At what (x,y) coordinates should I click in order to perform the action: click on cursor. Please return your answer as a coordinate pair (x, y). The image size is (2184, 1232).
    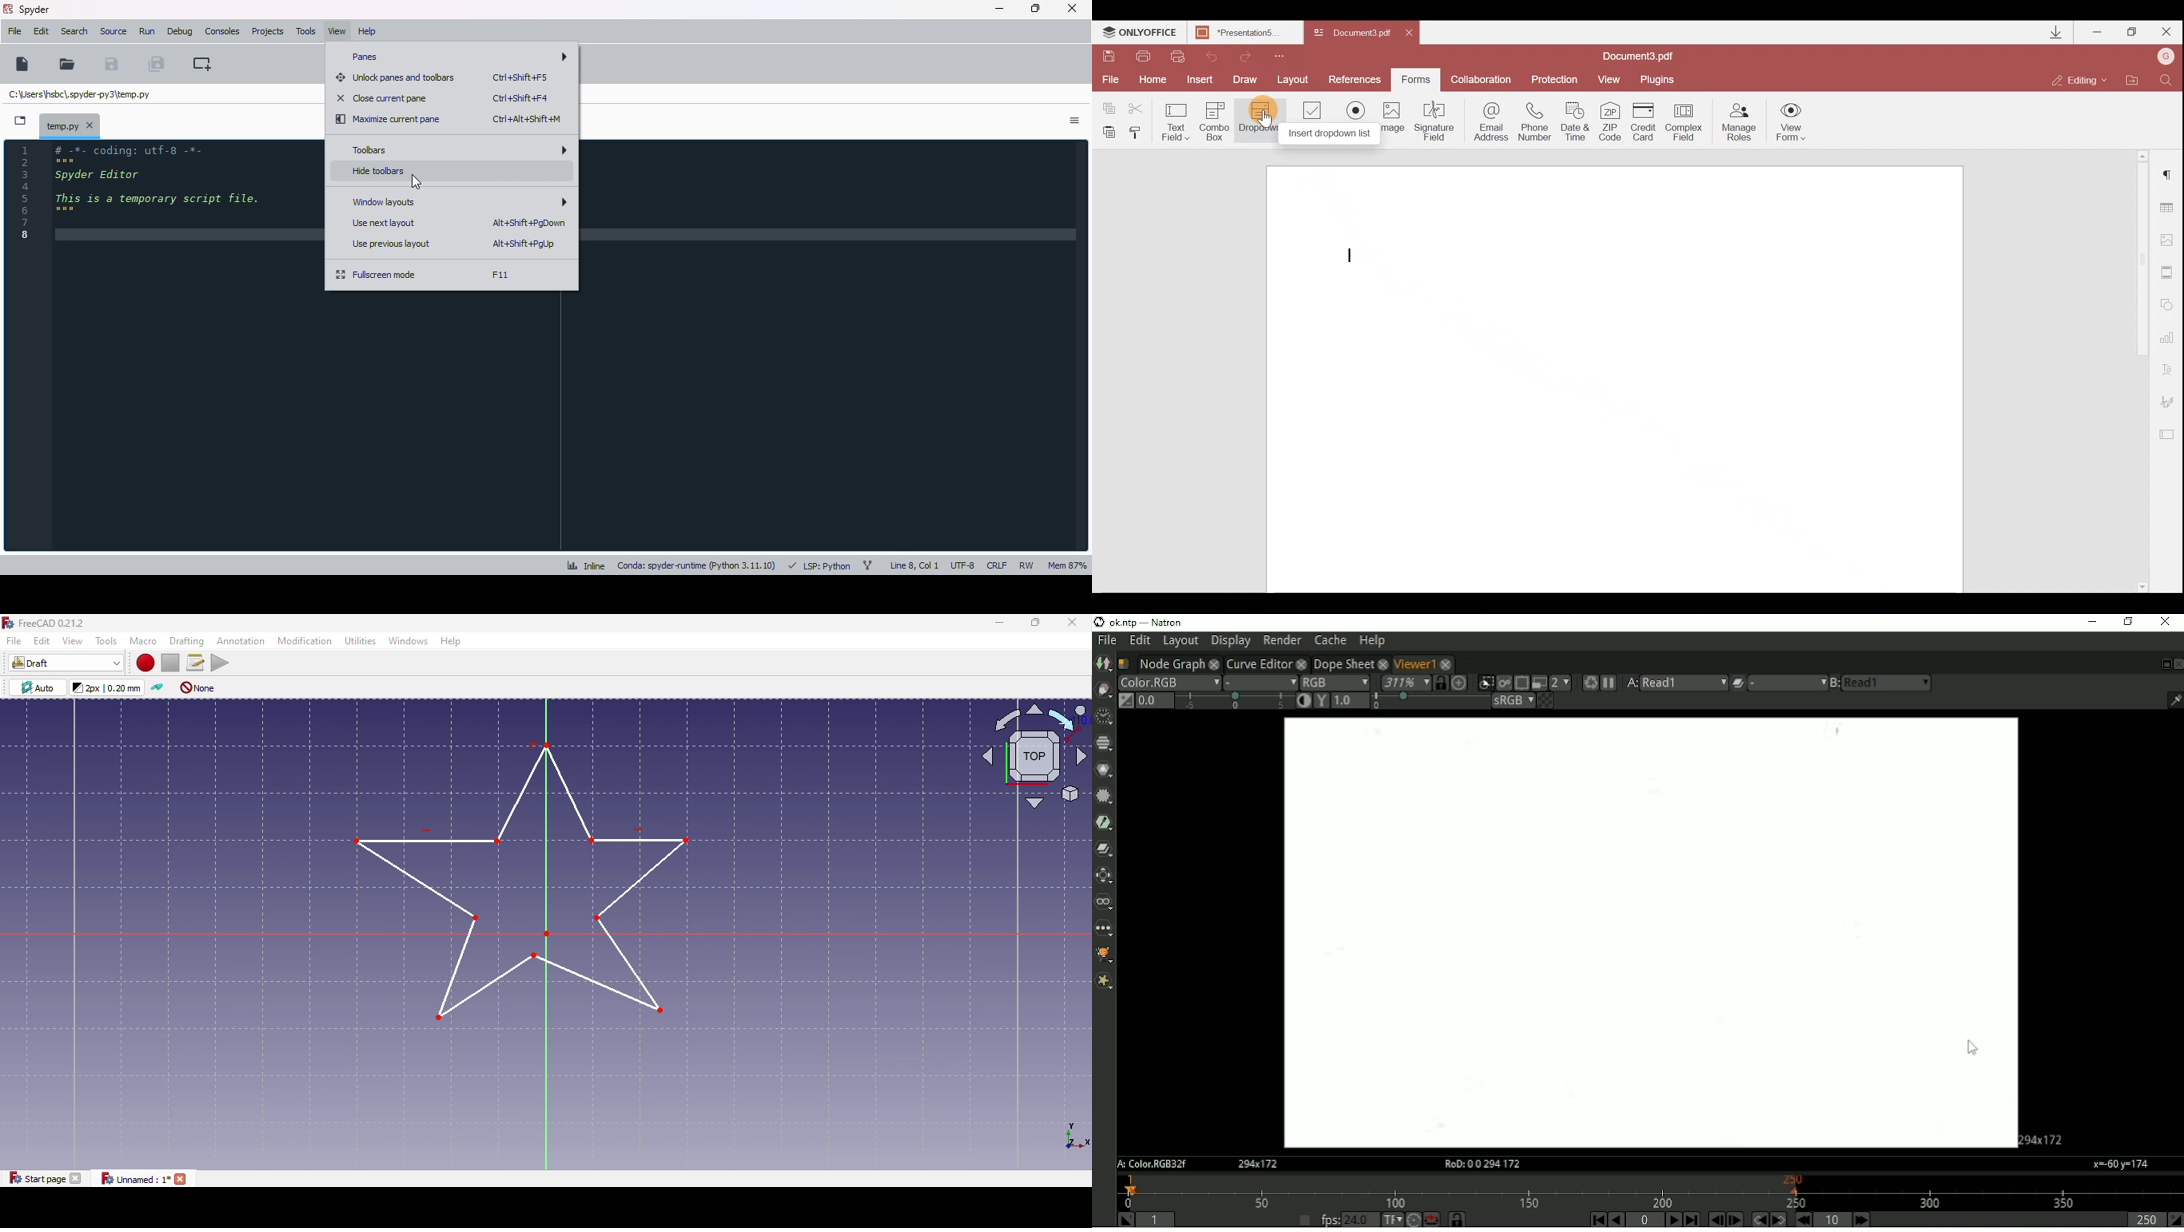
    Looking at the image, I should click on (1068, 724).